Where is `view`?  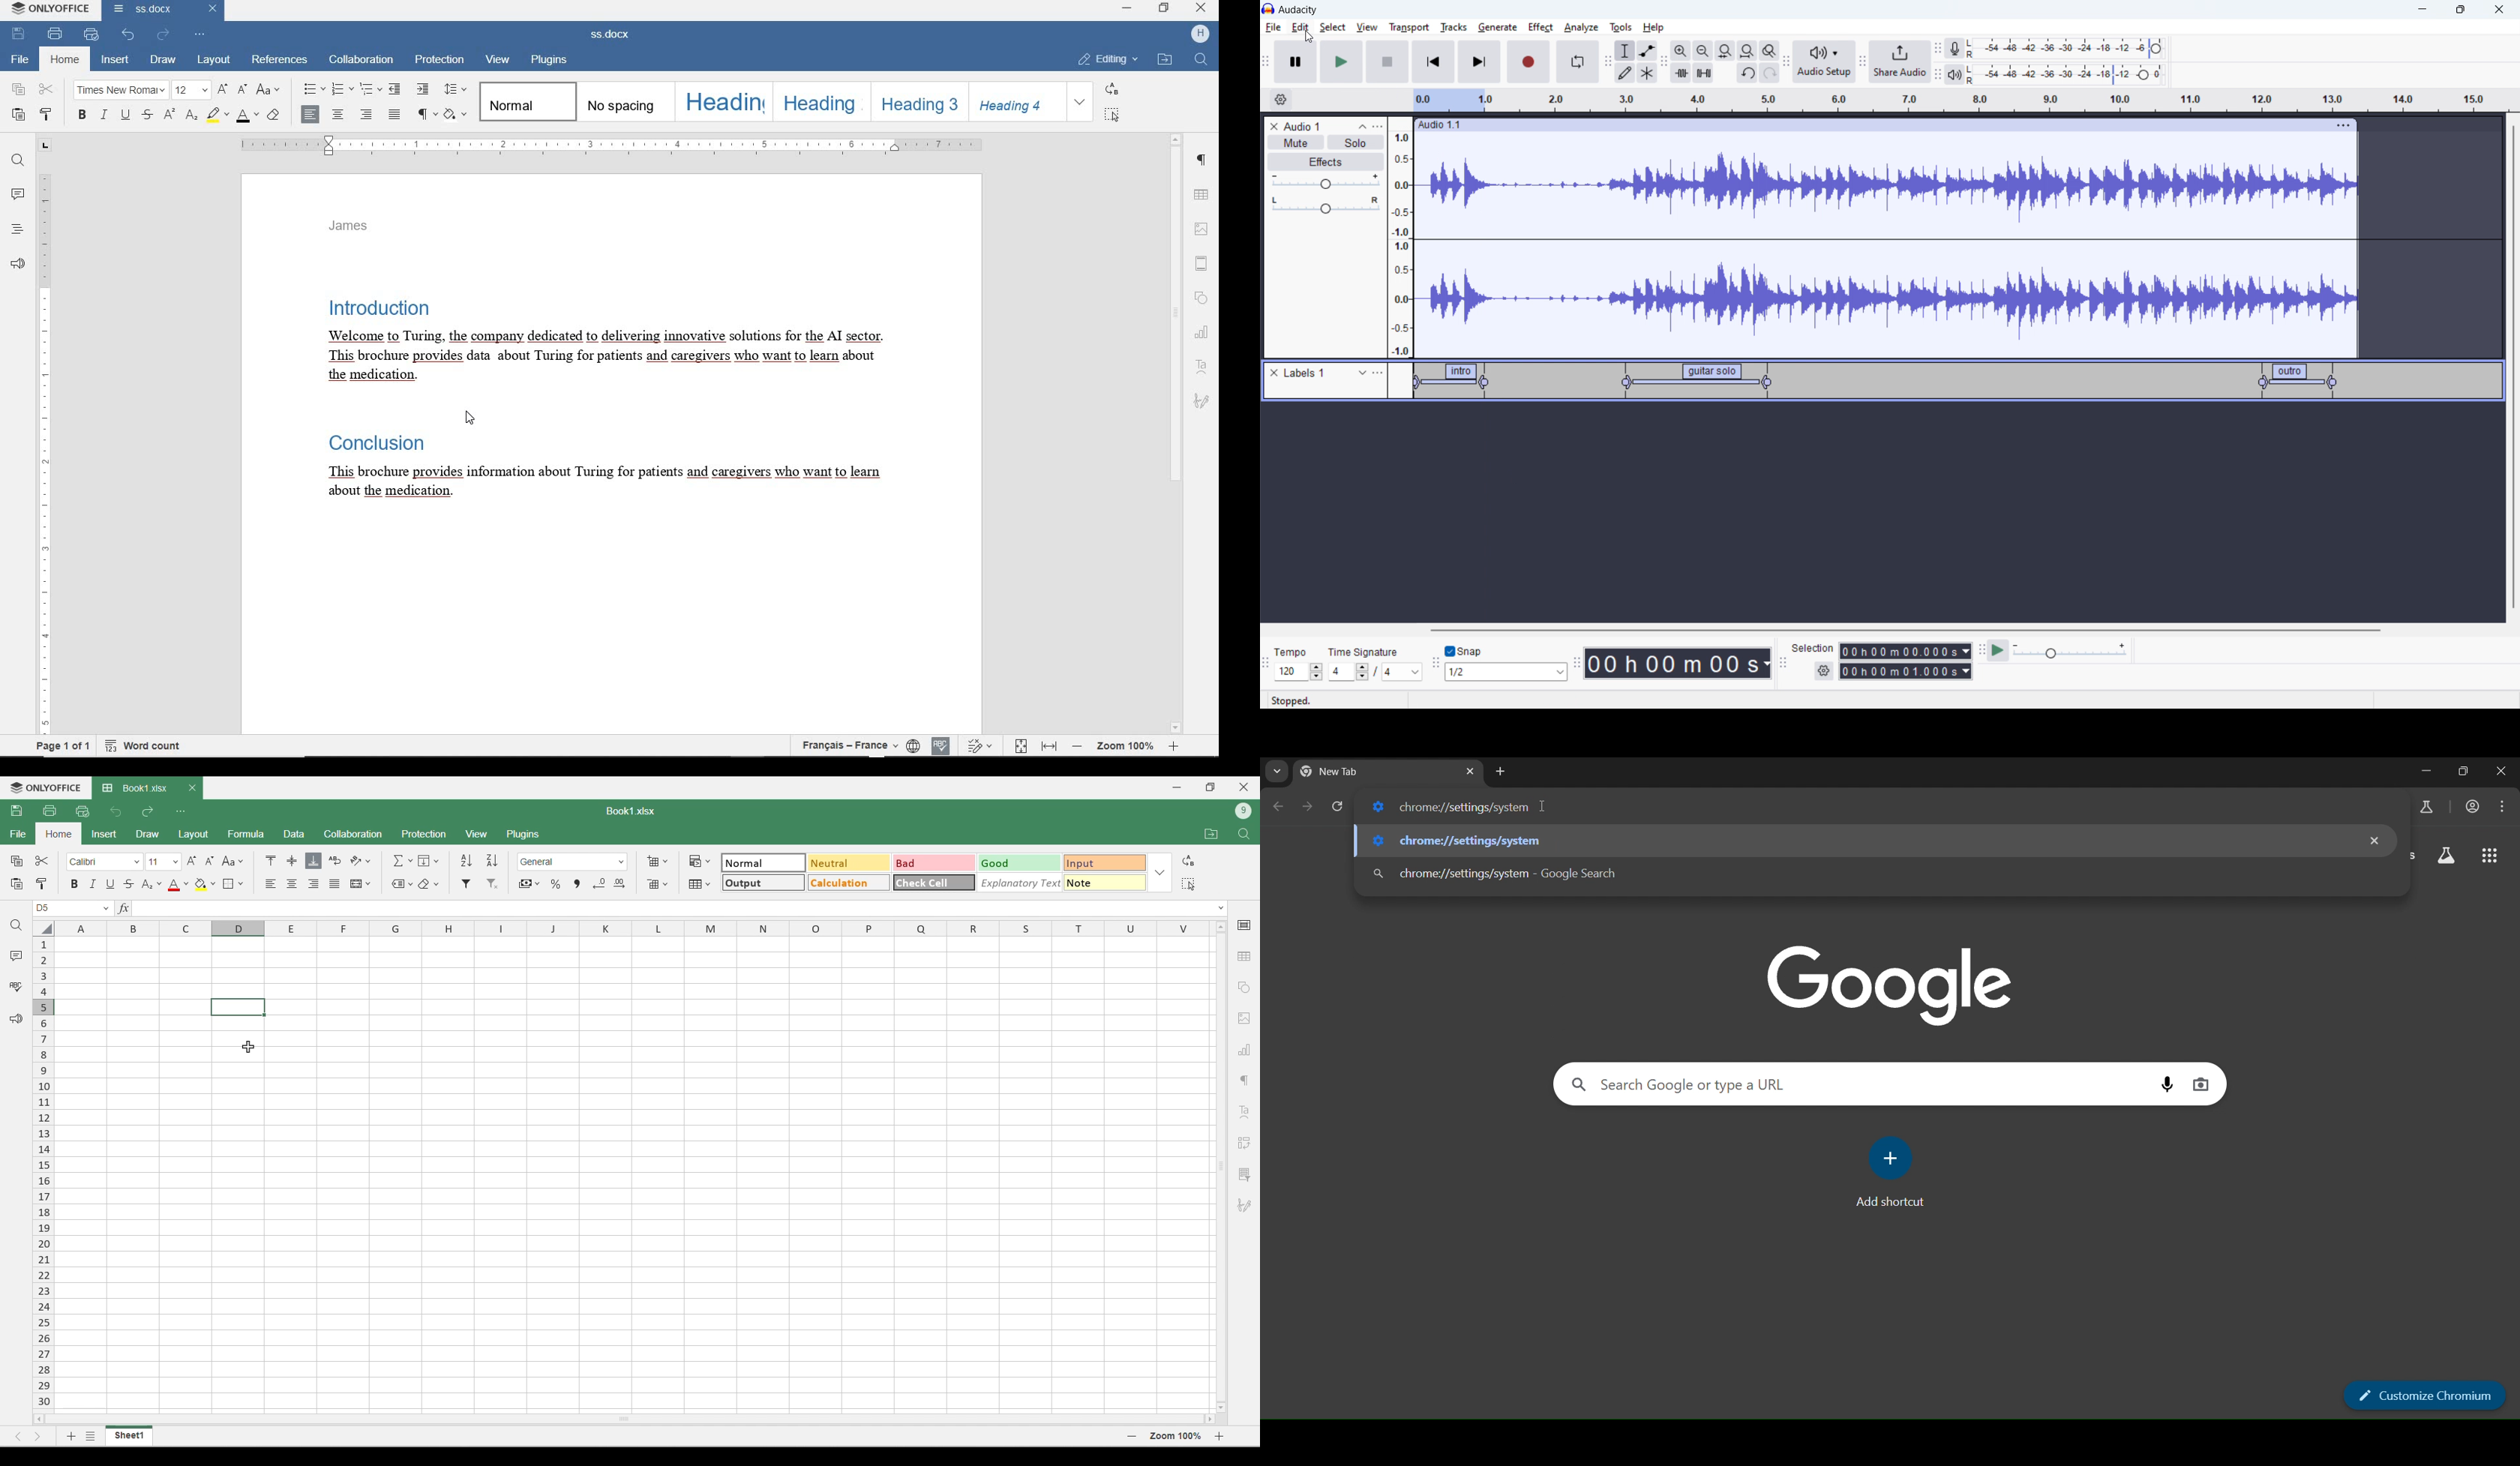
view is located at coordinates (1367, 27).